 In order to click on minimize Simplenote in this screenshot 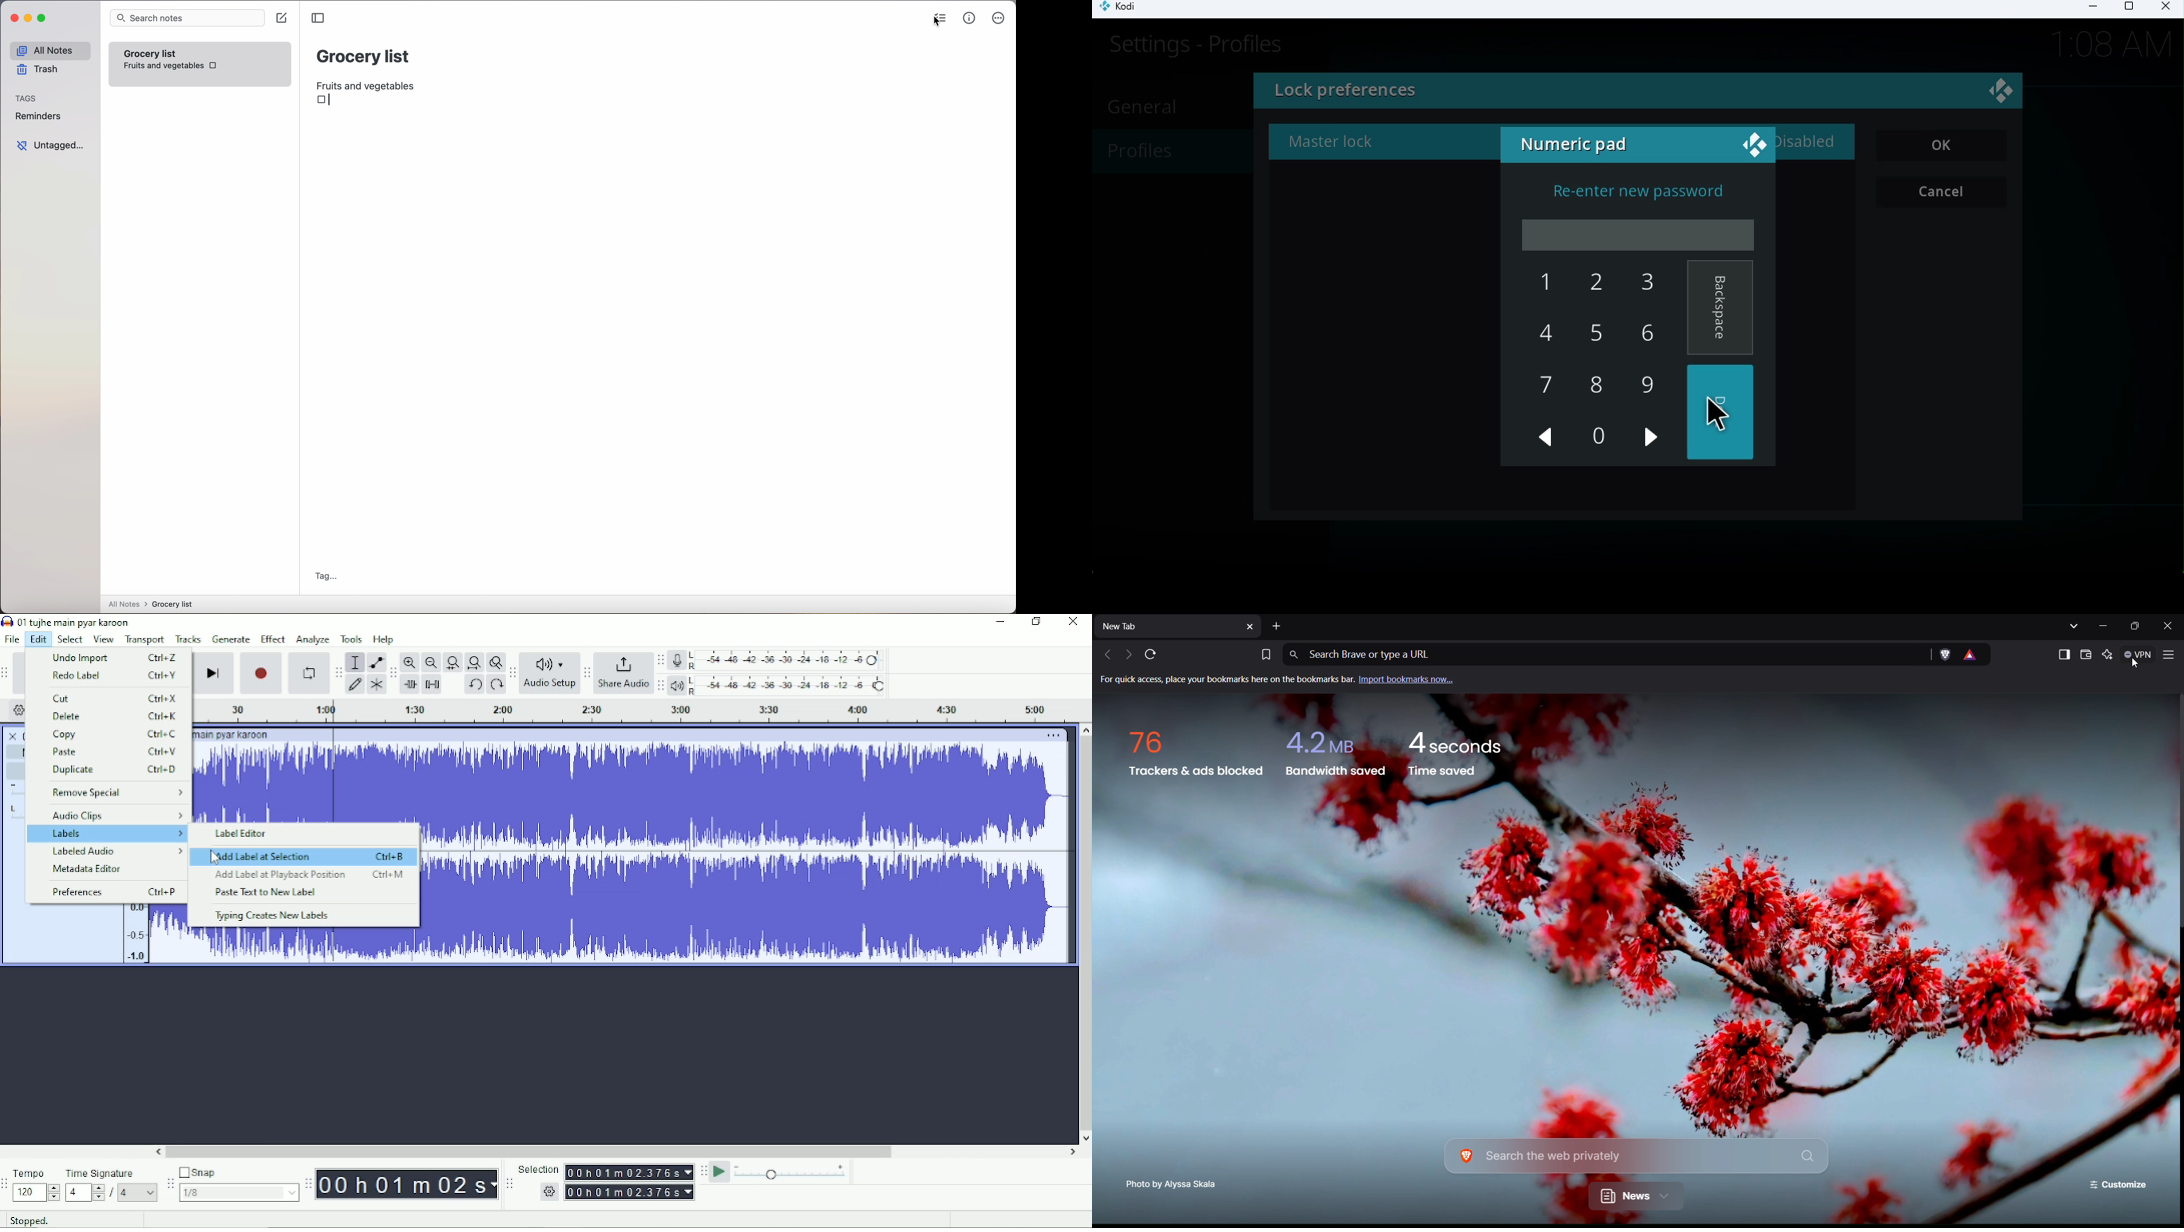, I will do `click(30, 20)`.